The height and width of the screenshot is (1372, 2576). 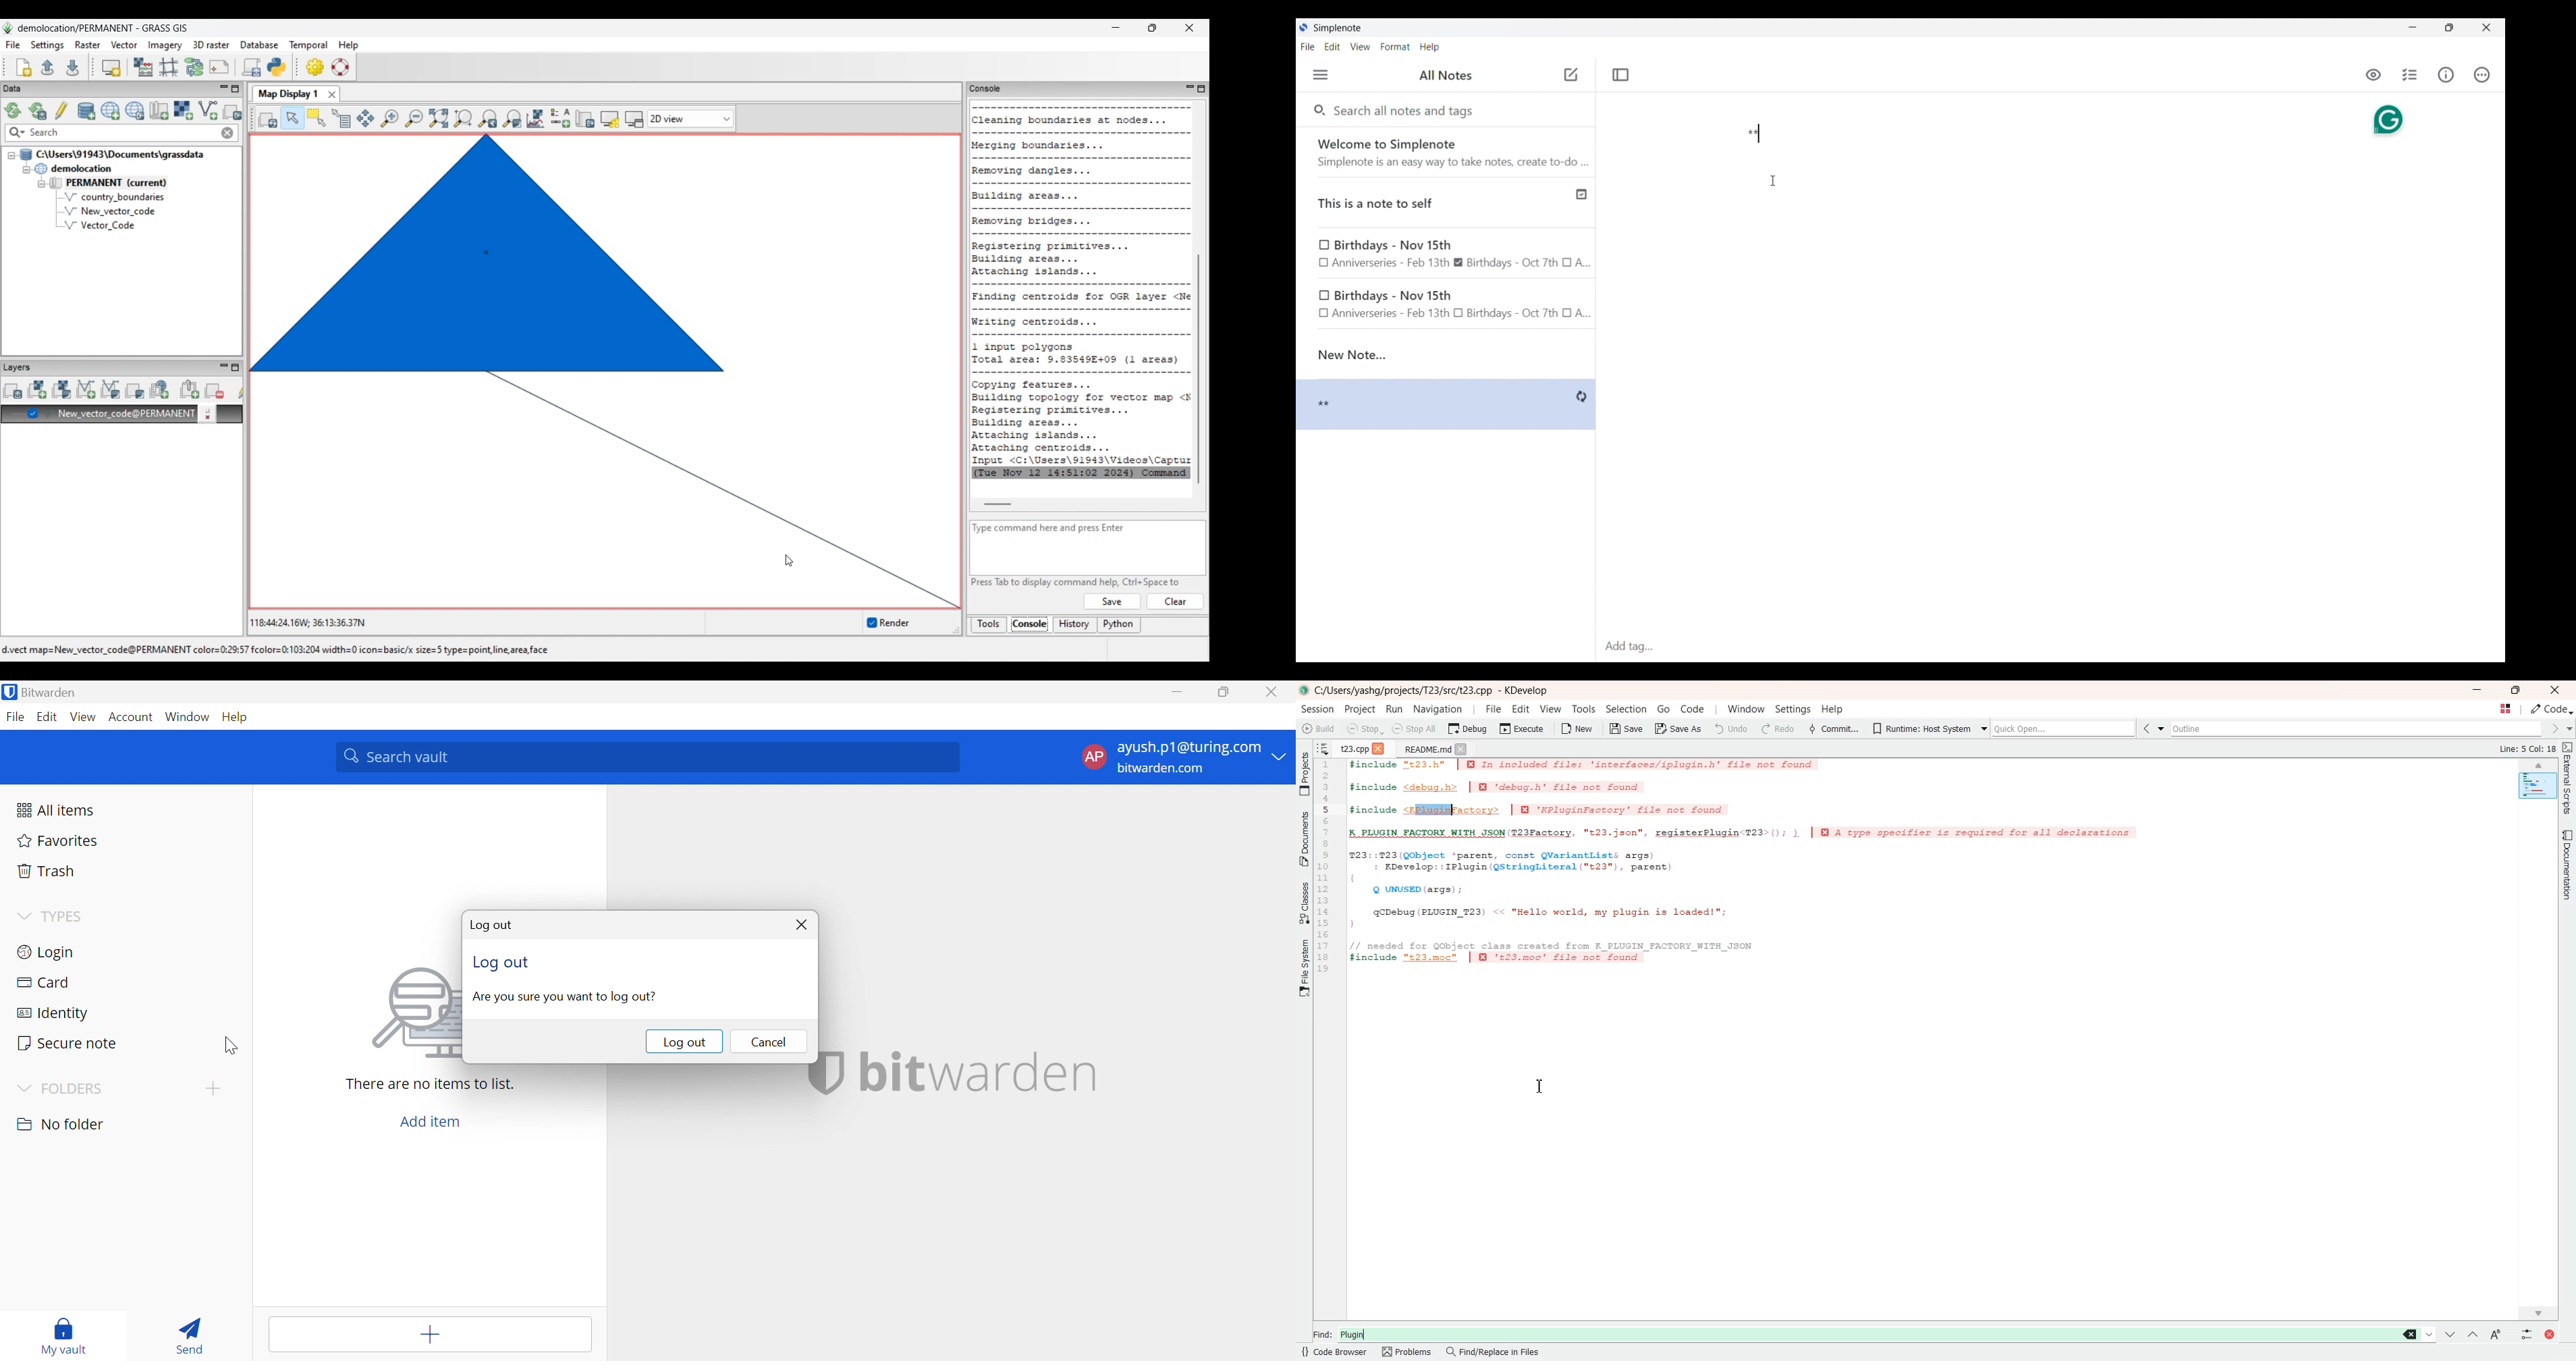 What do you see at coordinates (2481, 75) in the screenshot?
I see `Actions` at bounding box center [2481, 75].